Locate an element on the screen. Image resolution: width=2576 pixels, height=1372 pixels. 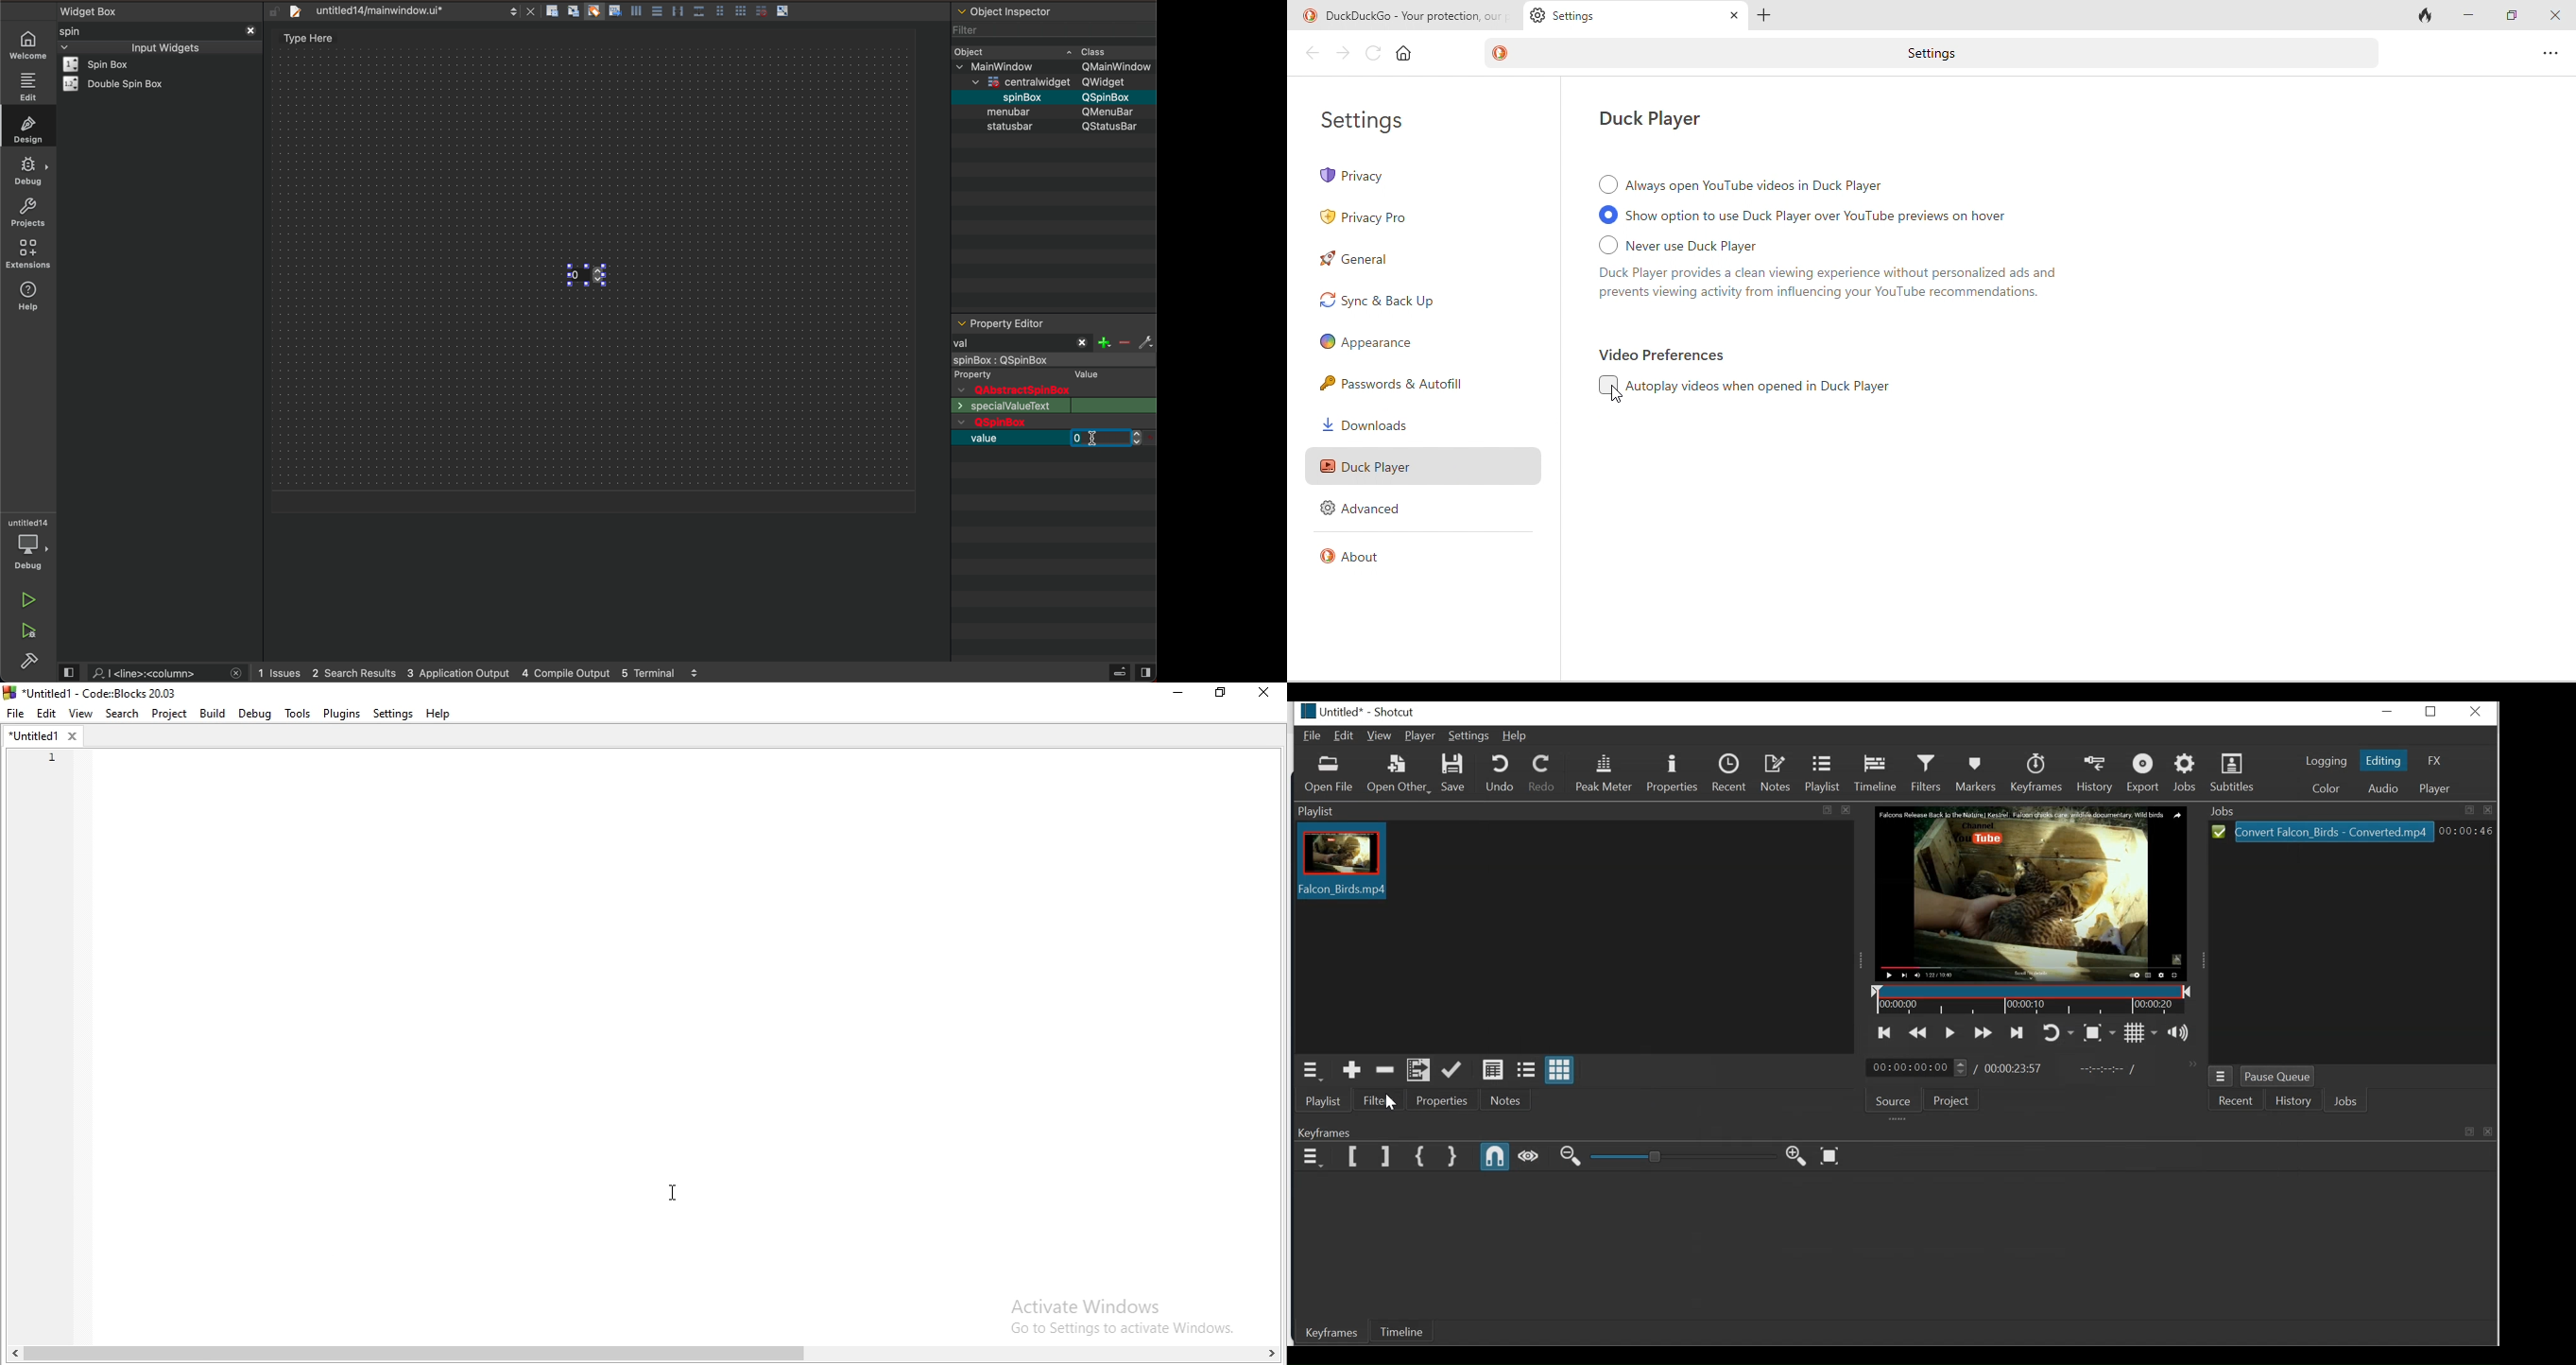
Timeline is located at coordinates (2029, 999).